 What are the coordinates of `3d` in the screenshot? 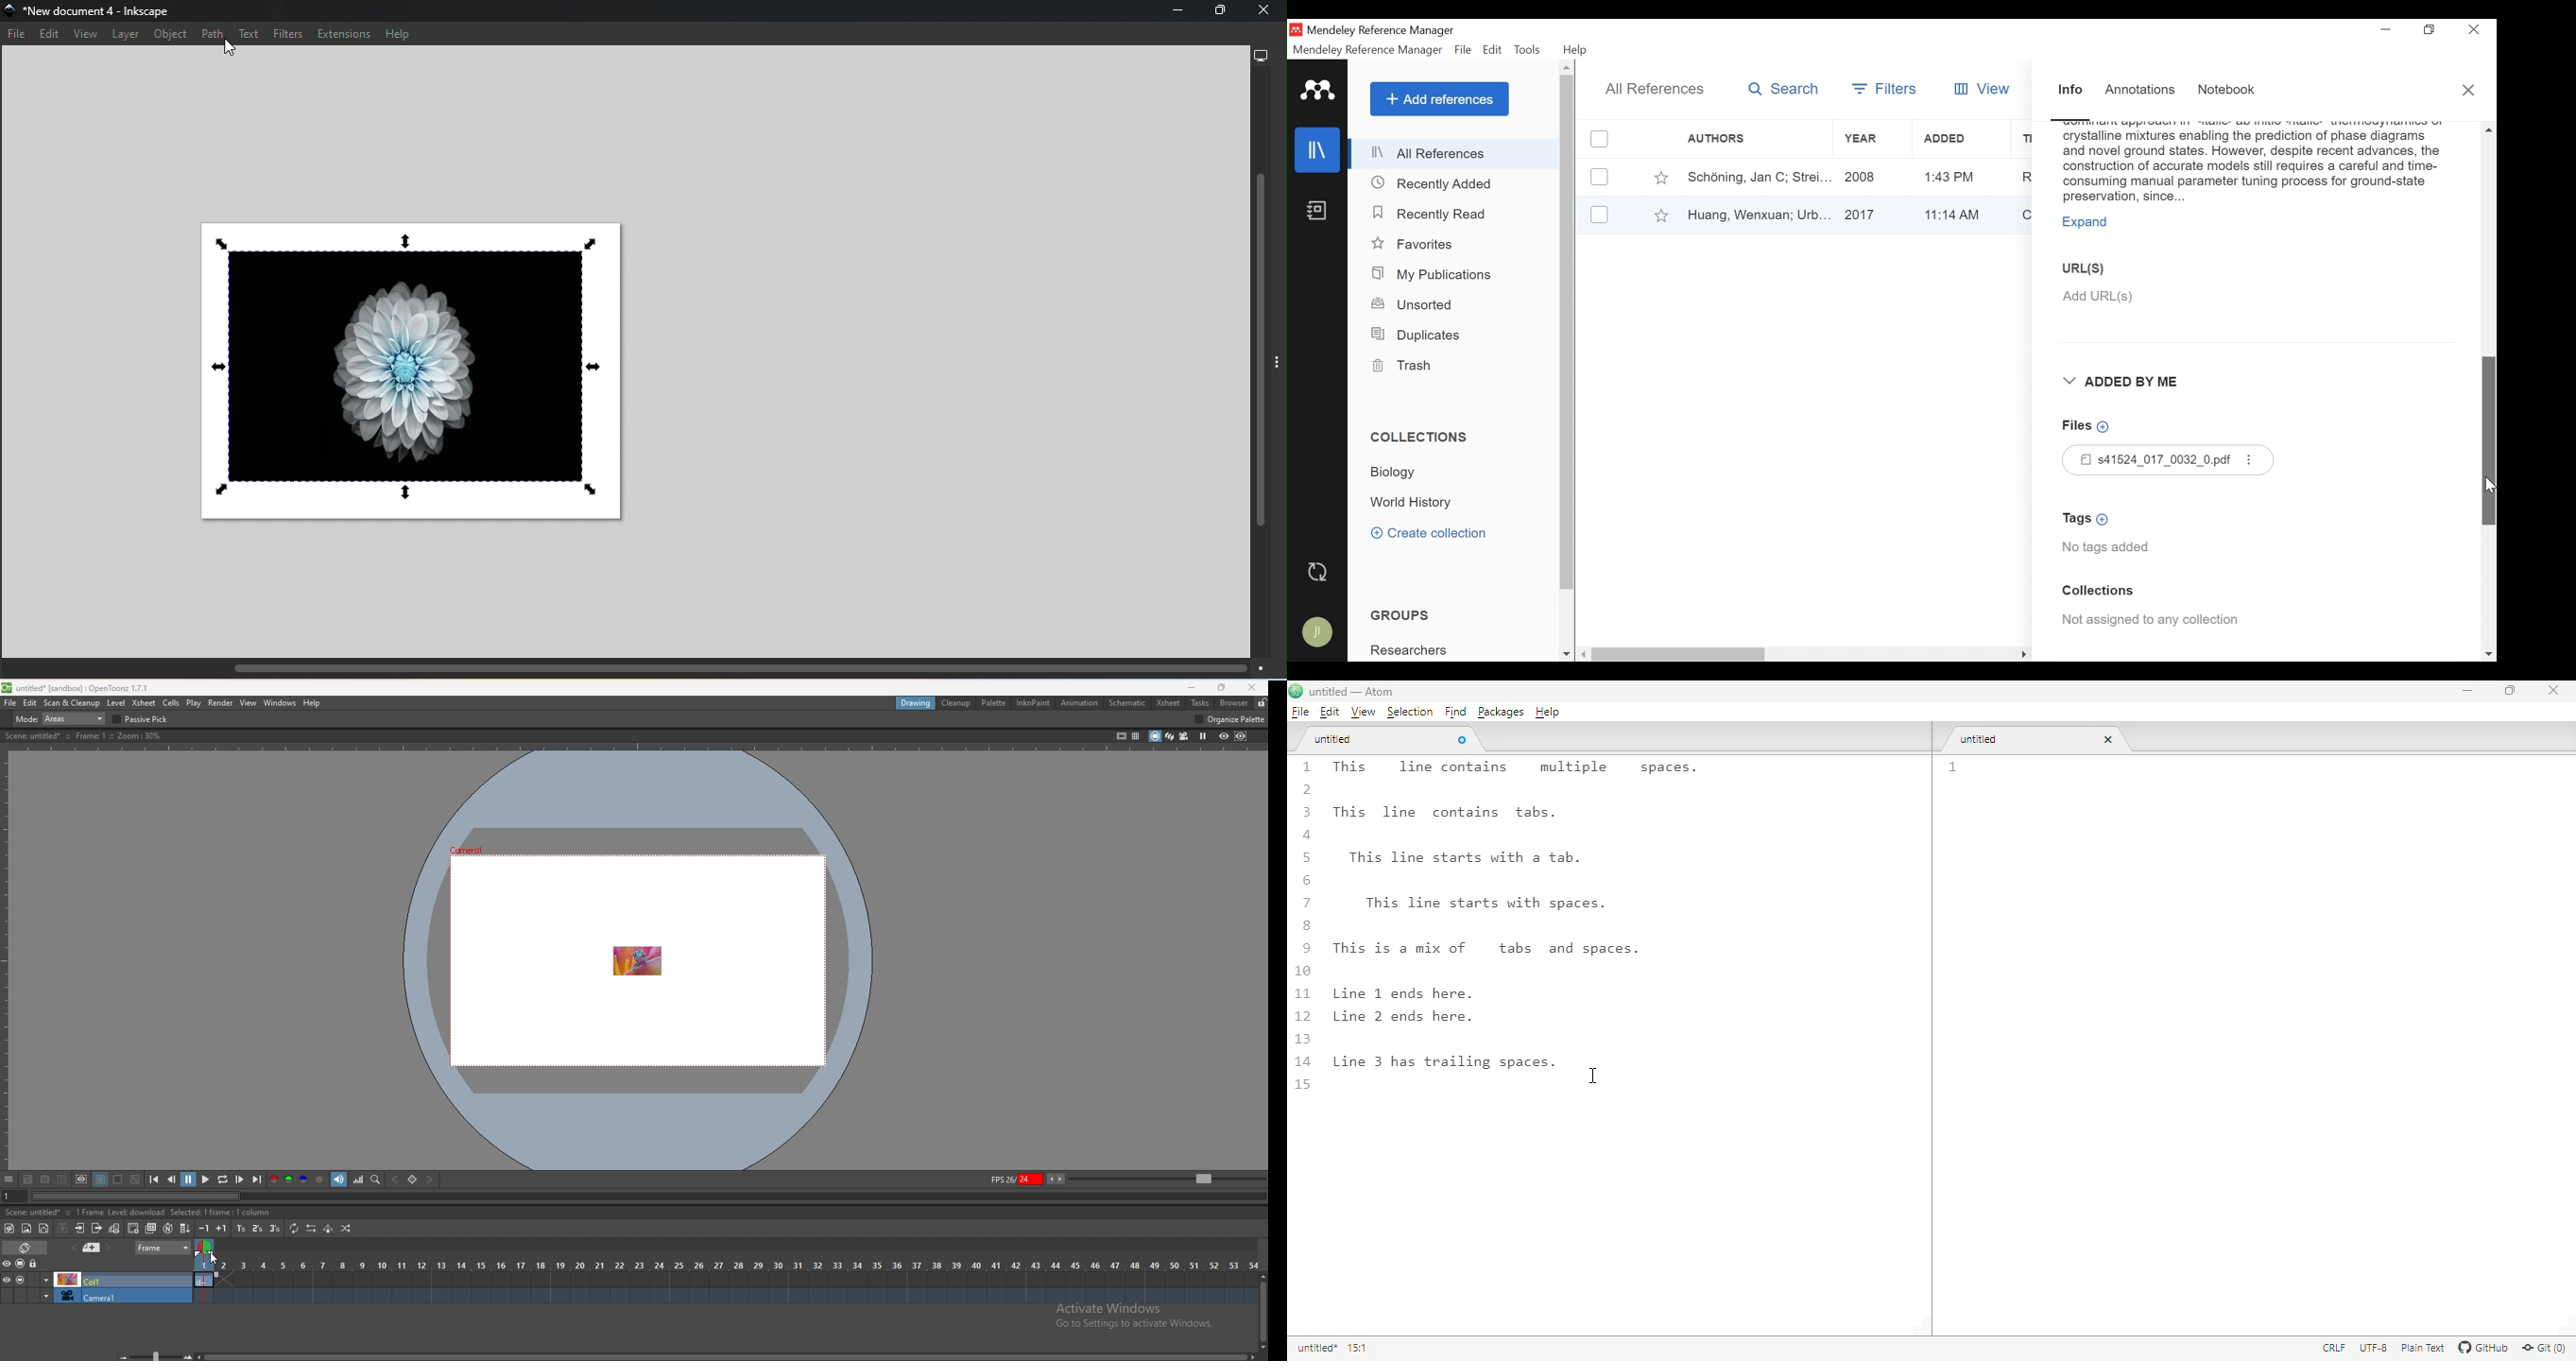 It's located at (1170, 735).